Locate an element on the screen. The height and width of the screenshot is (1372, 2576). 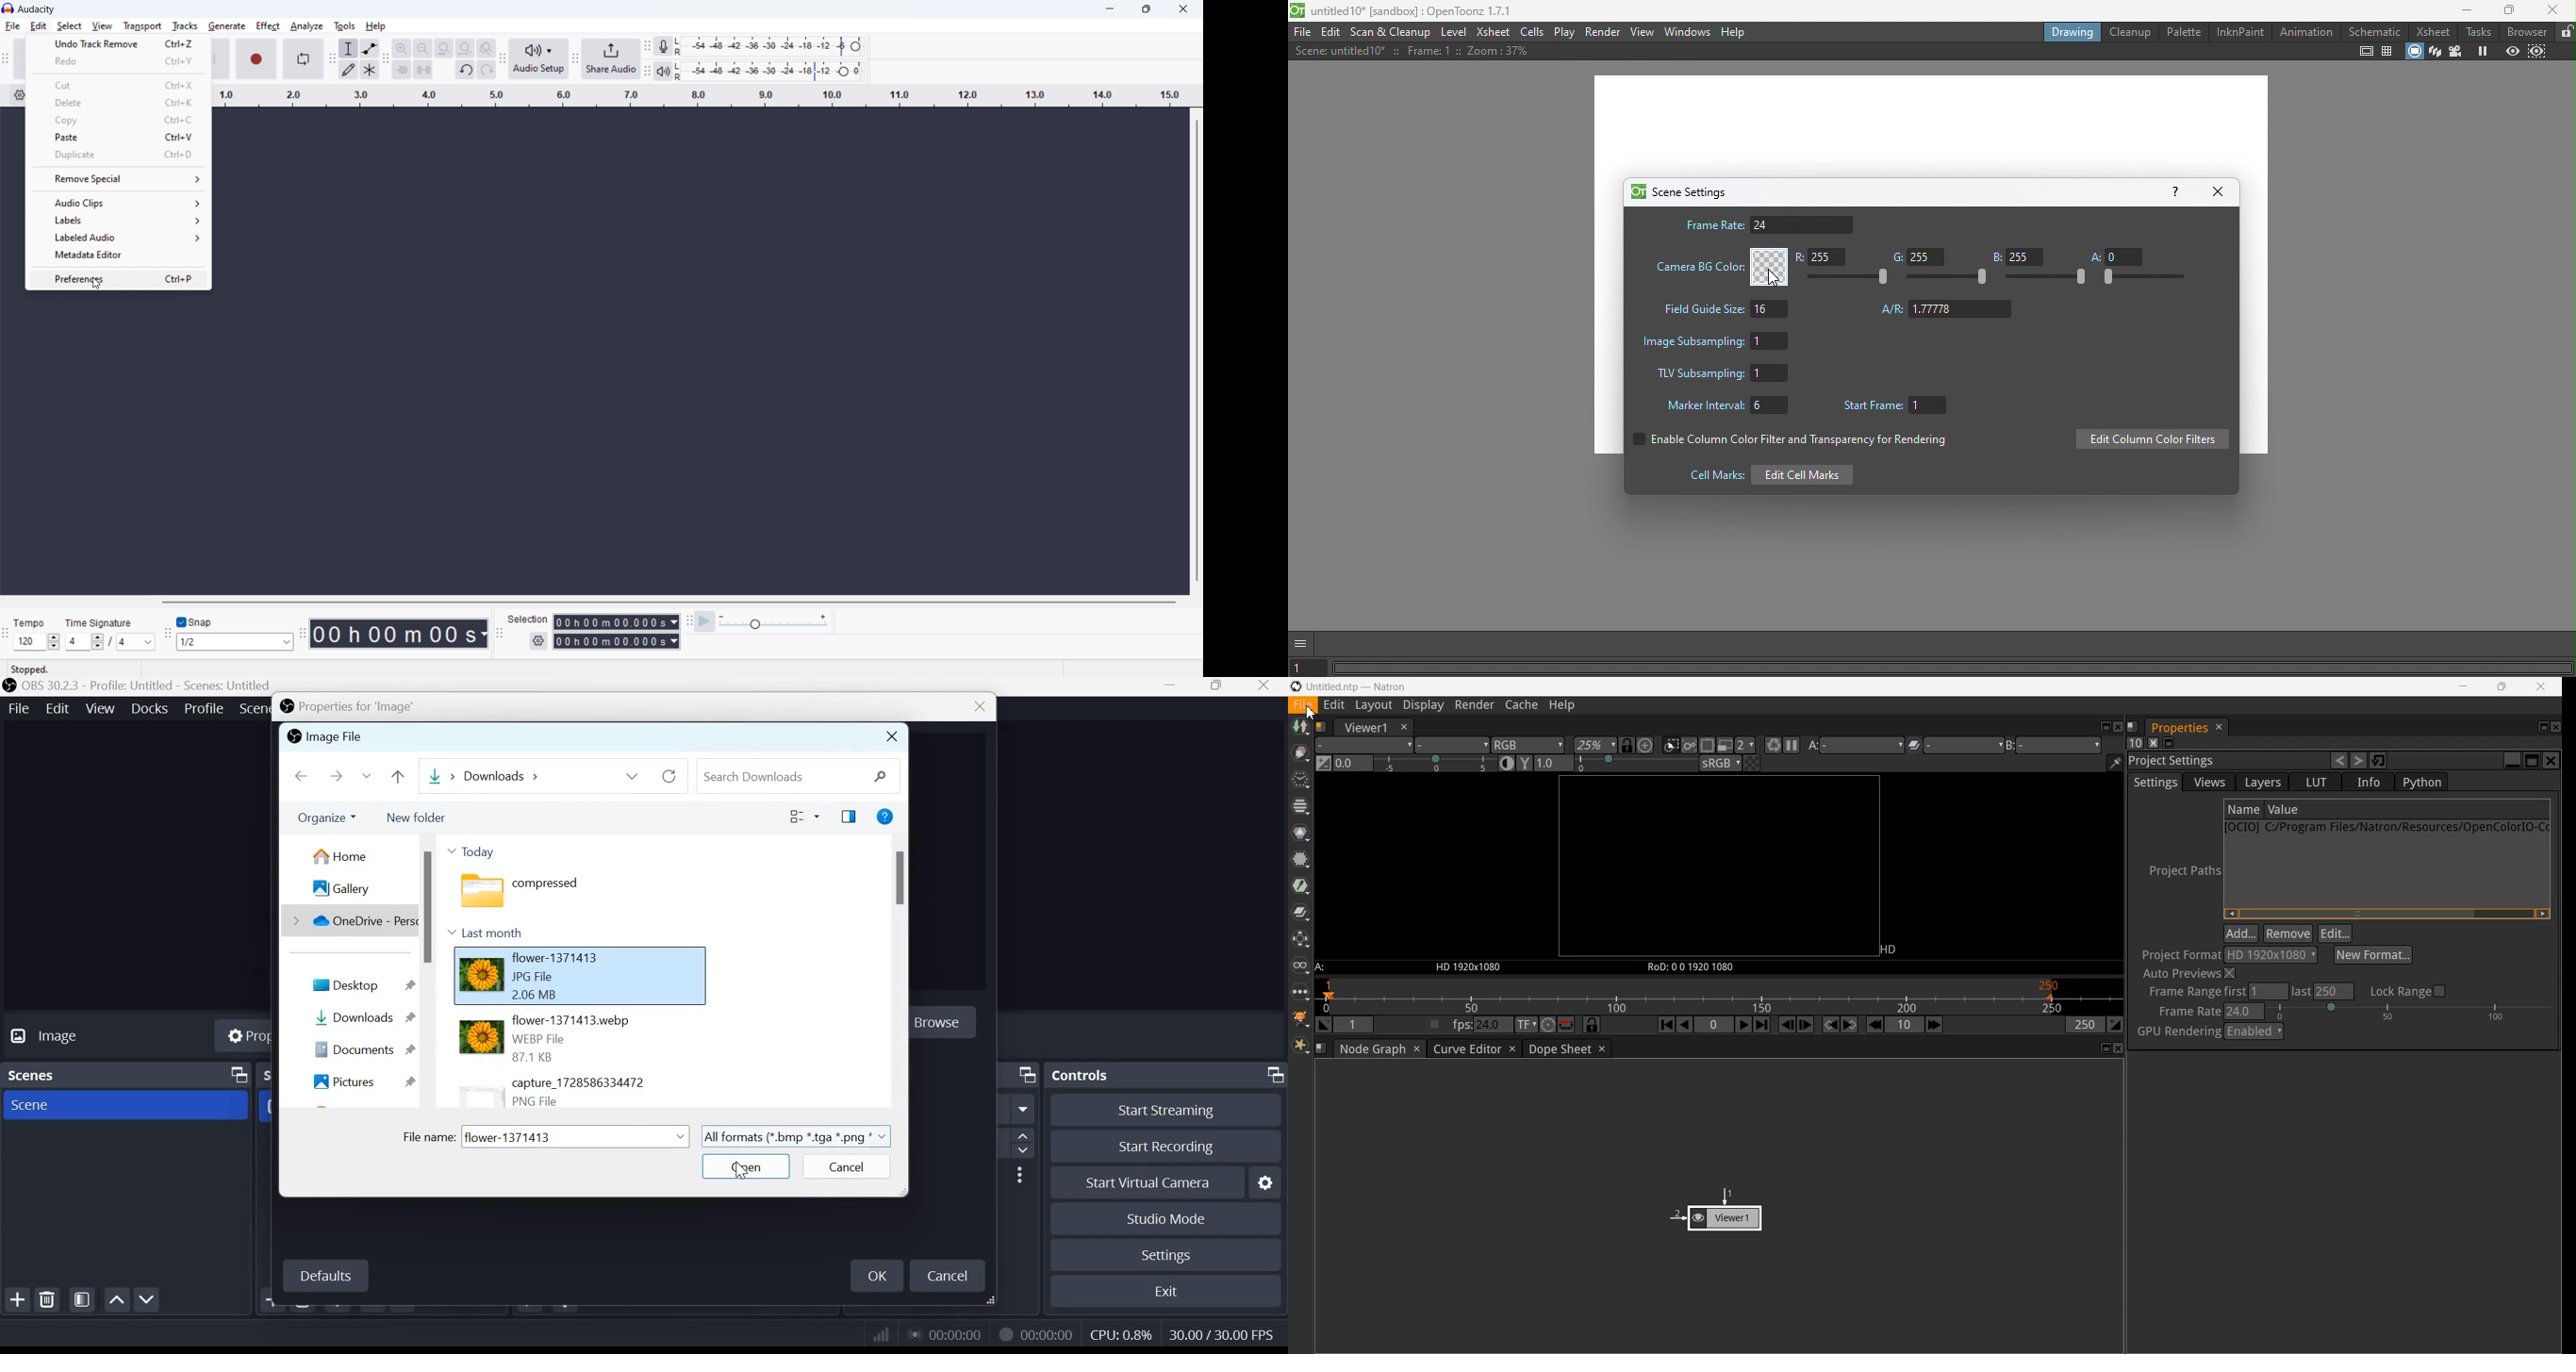
Defaults is located at coordinates (325, 1277).